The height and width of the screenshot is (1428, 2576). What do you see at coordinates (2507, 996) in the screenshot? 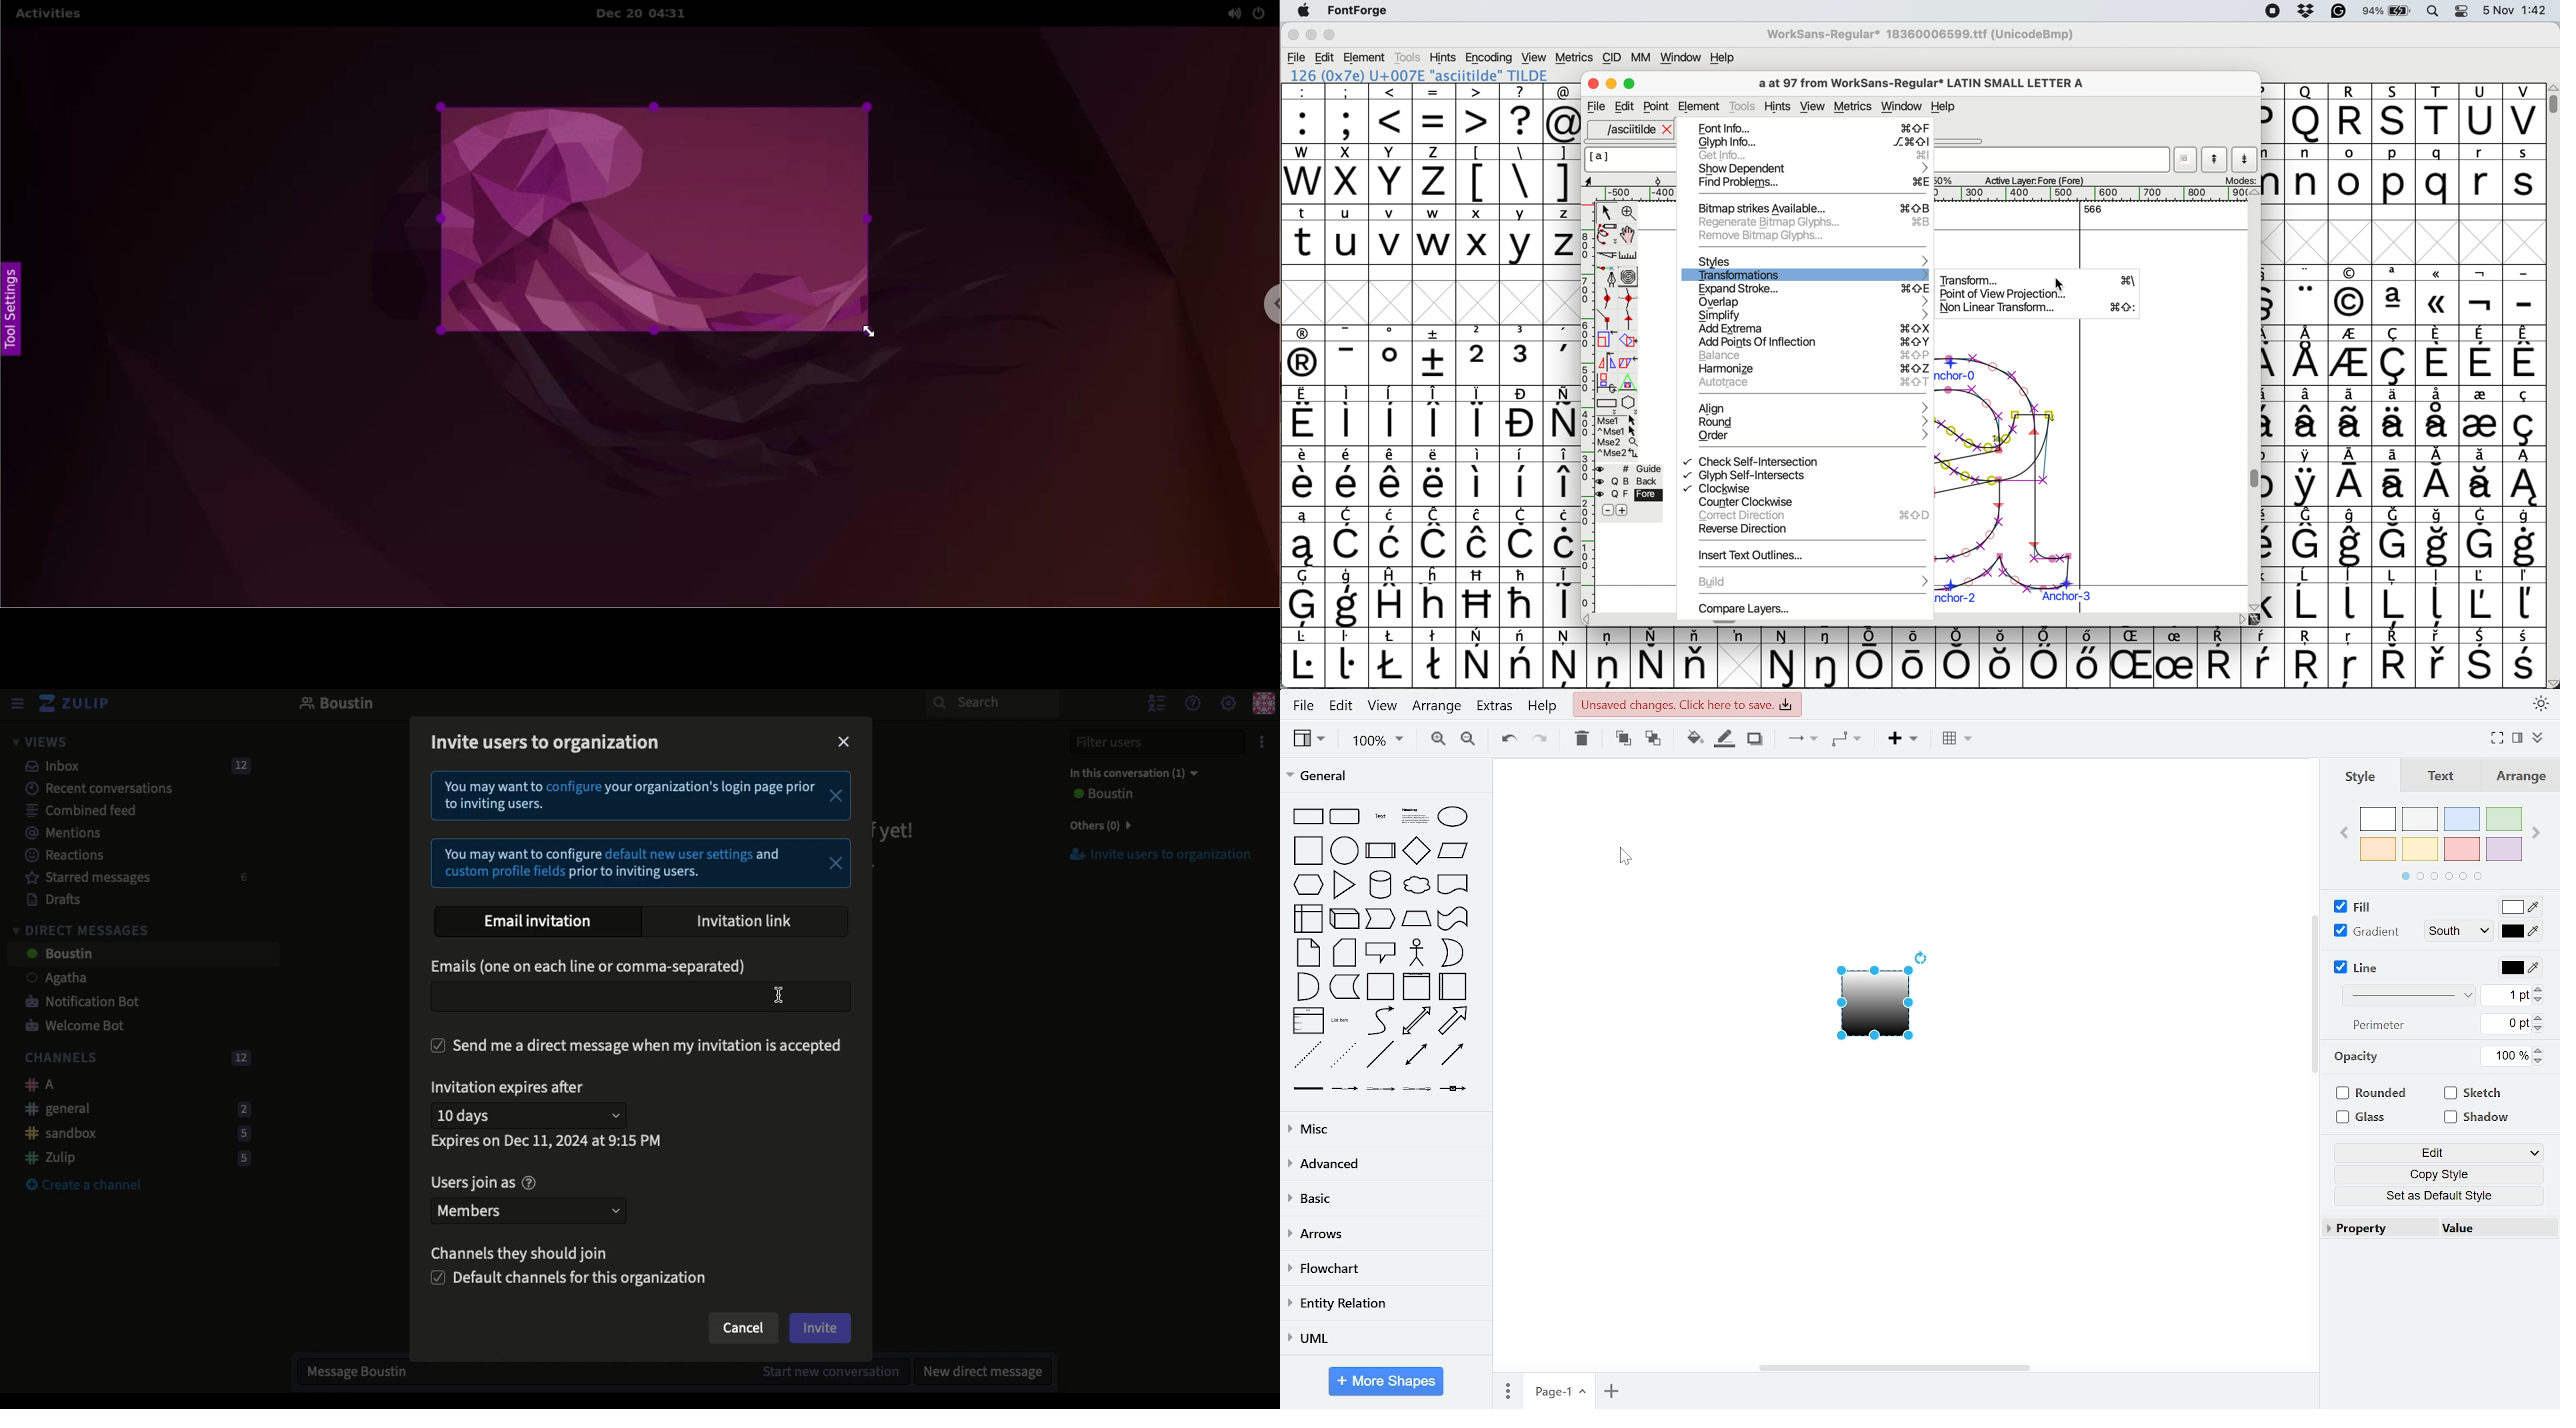
I see `current line width` at bounding box center [2507, 996].